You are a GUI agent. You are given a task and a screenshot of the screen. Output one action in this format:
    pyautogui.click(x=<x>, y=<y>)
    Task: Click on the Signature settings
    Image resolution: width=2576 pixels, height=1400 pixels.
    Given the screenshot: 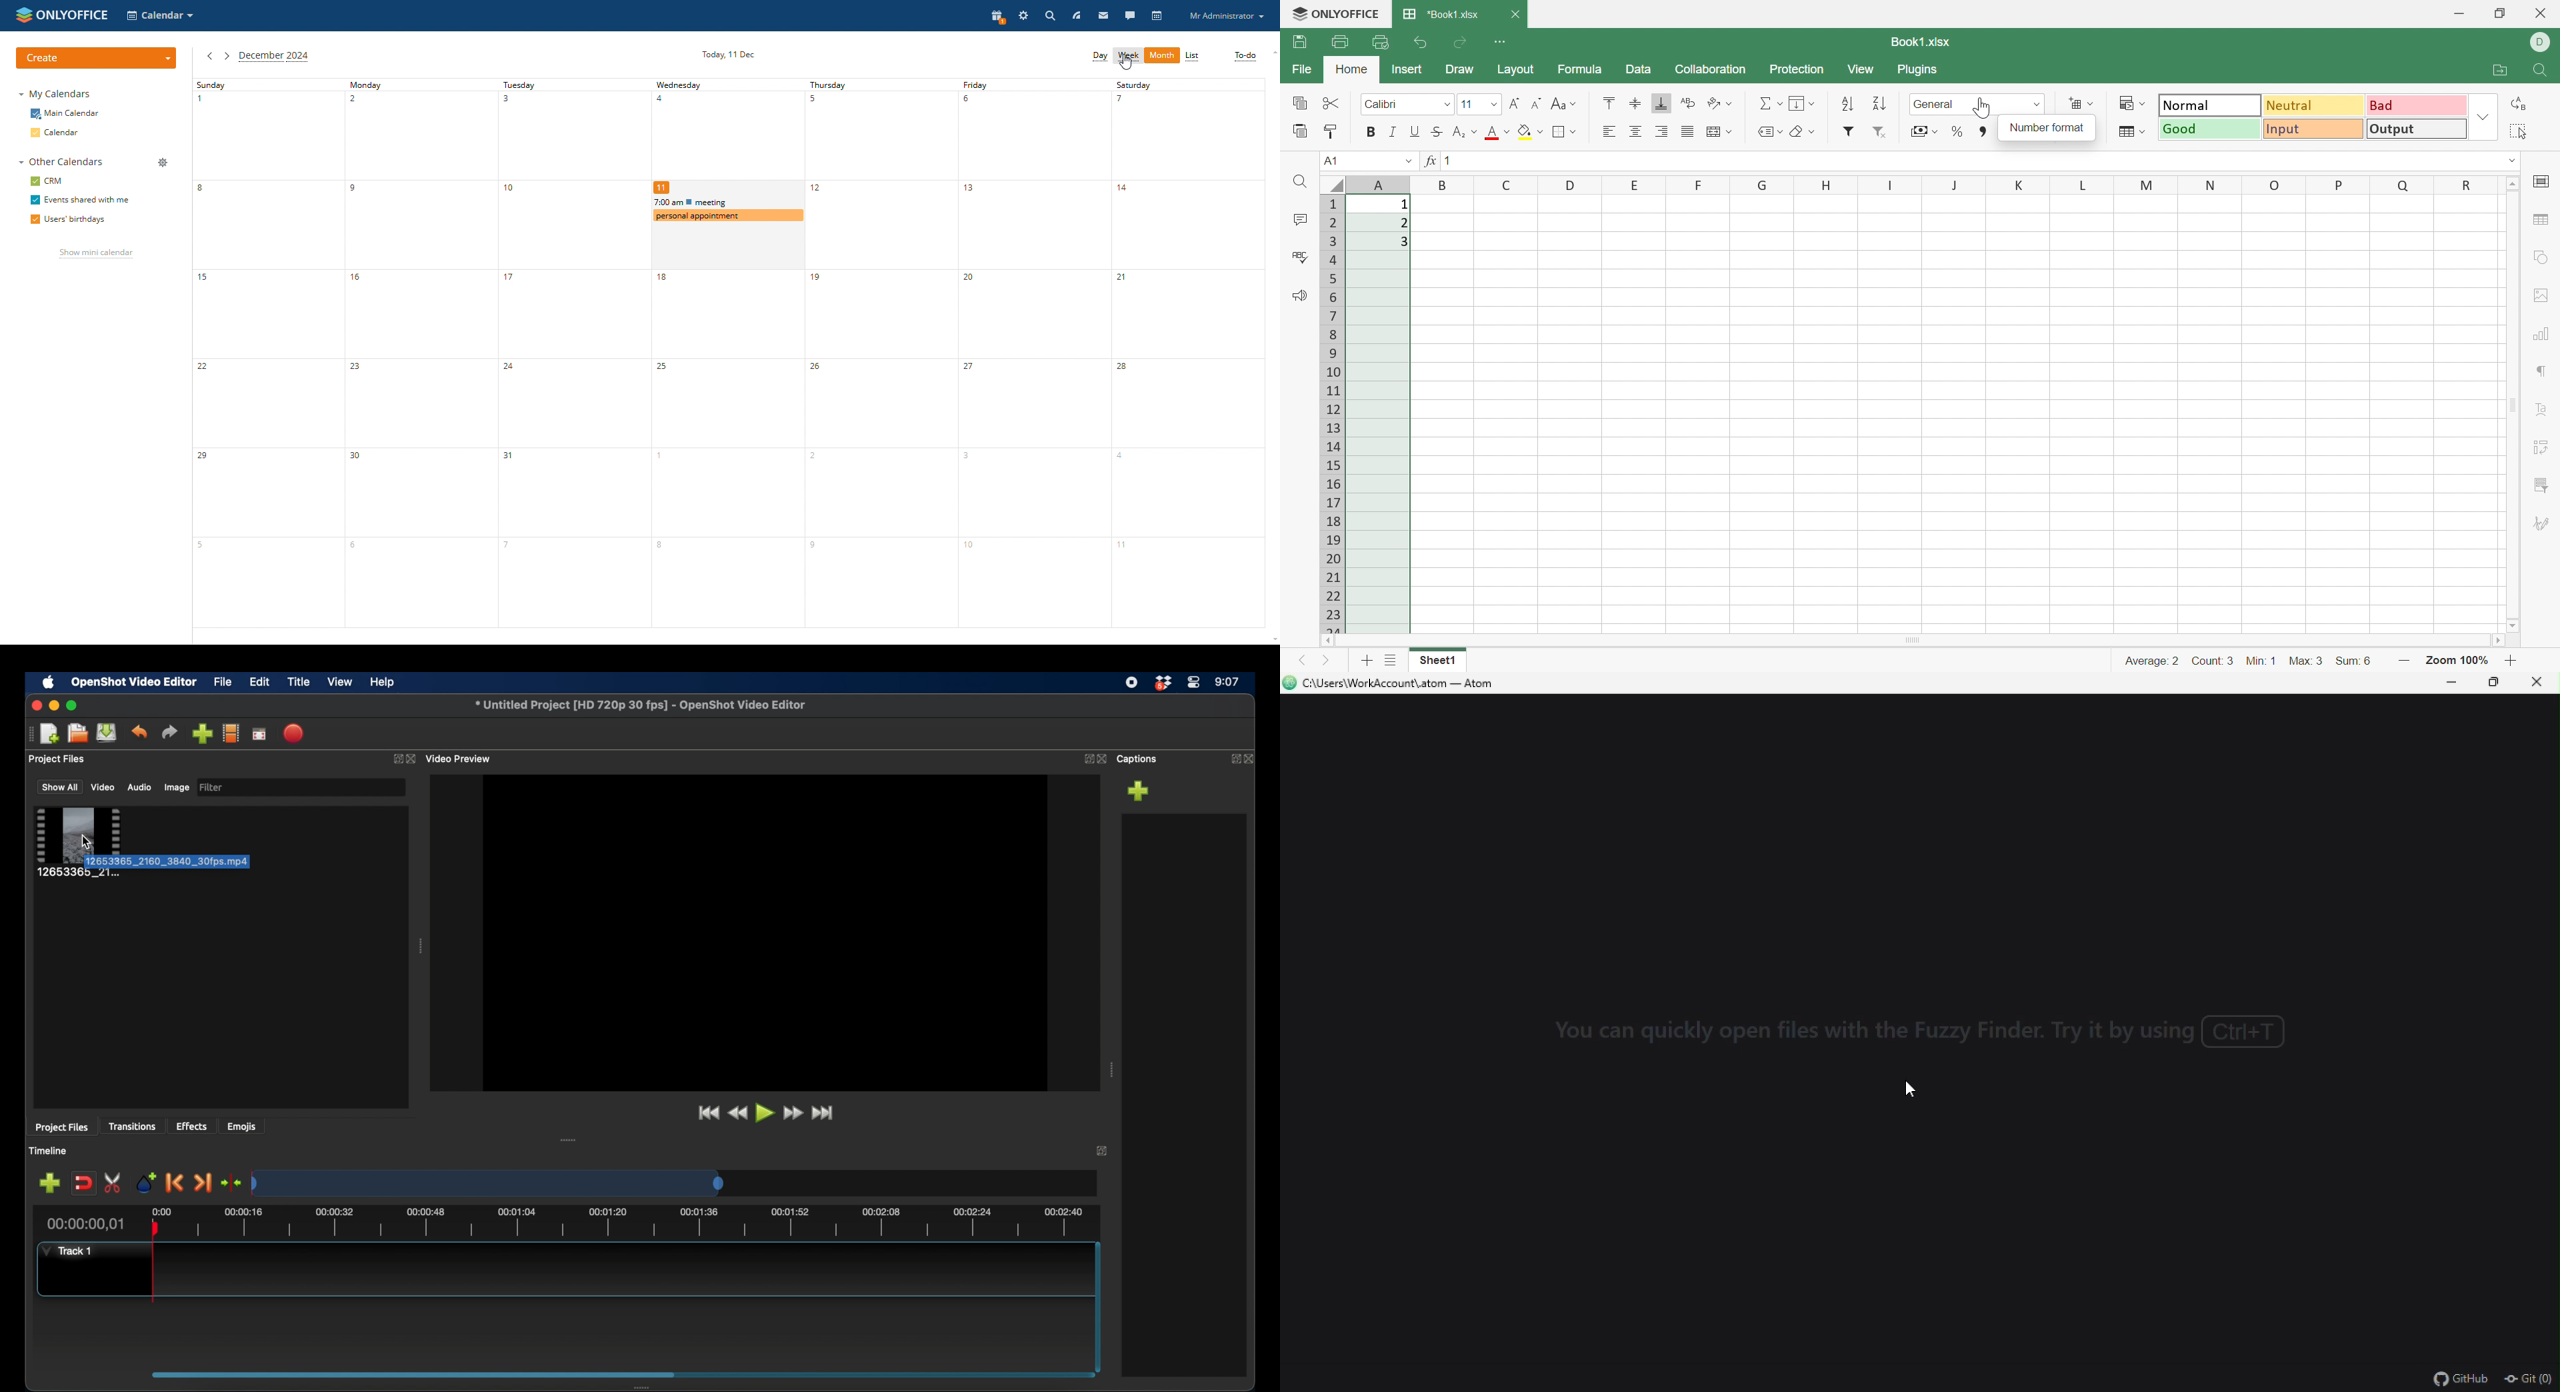 What is the action you would take?
    pyautogui.click(x=2541, y=524)
    